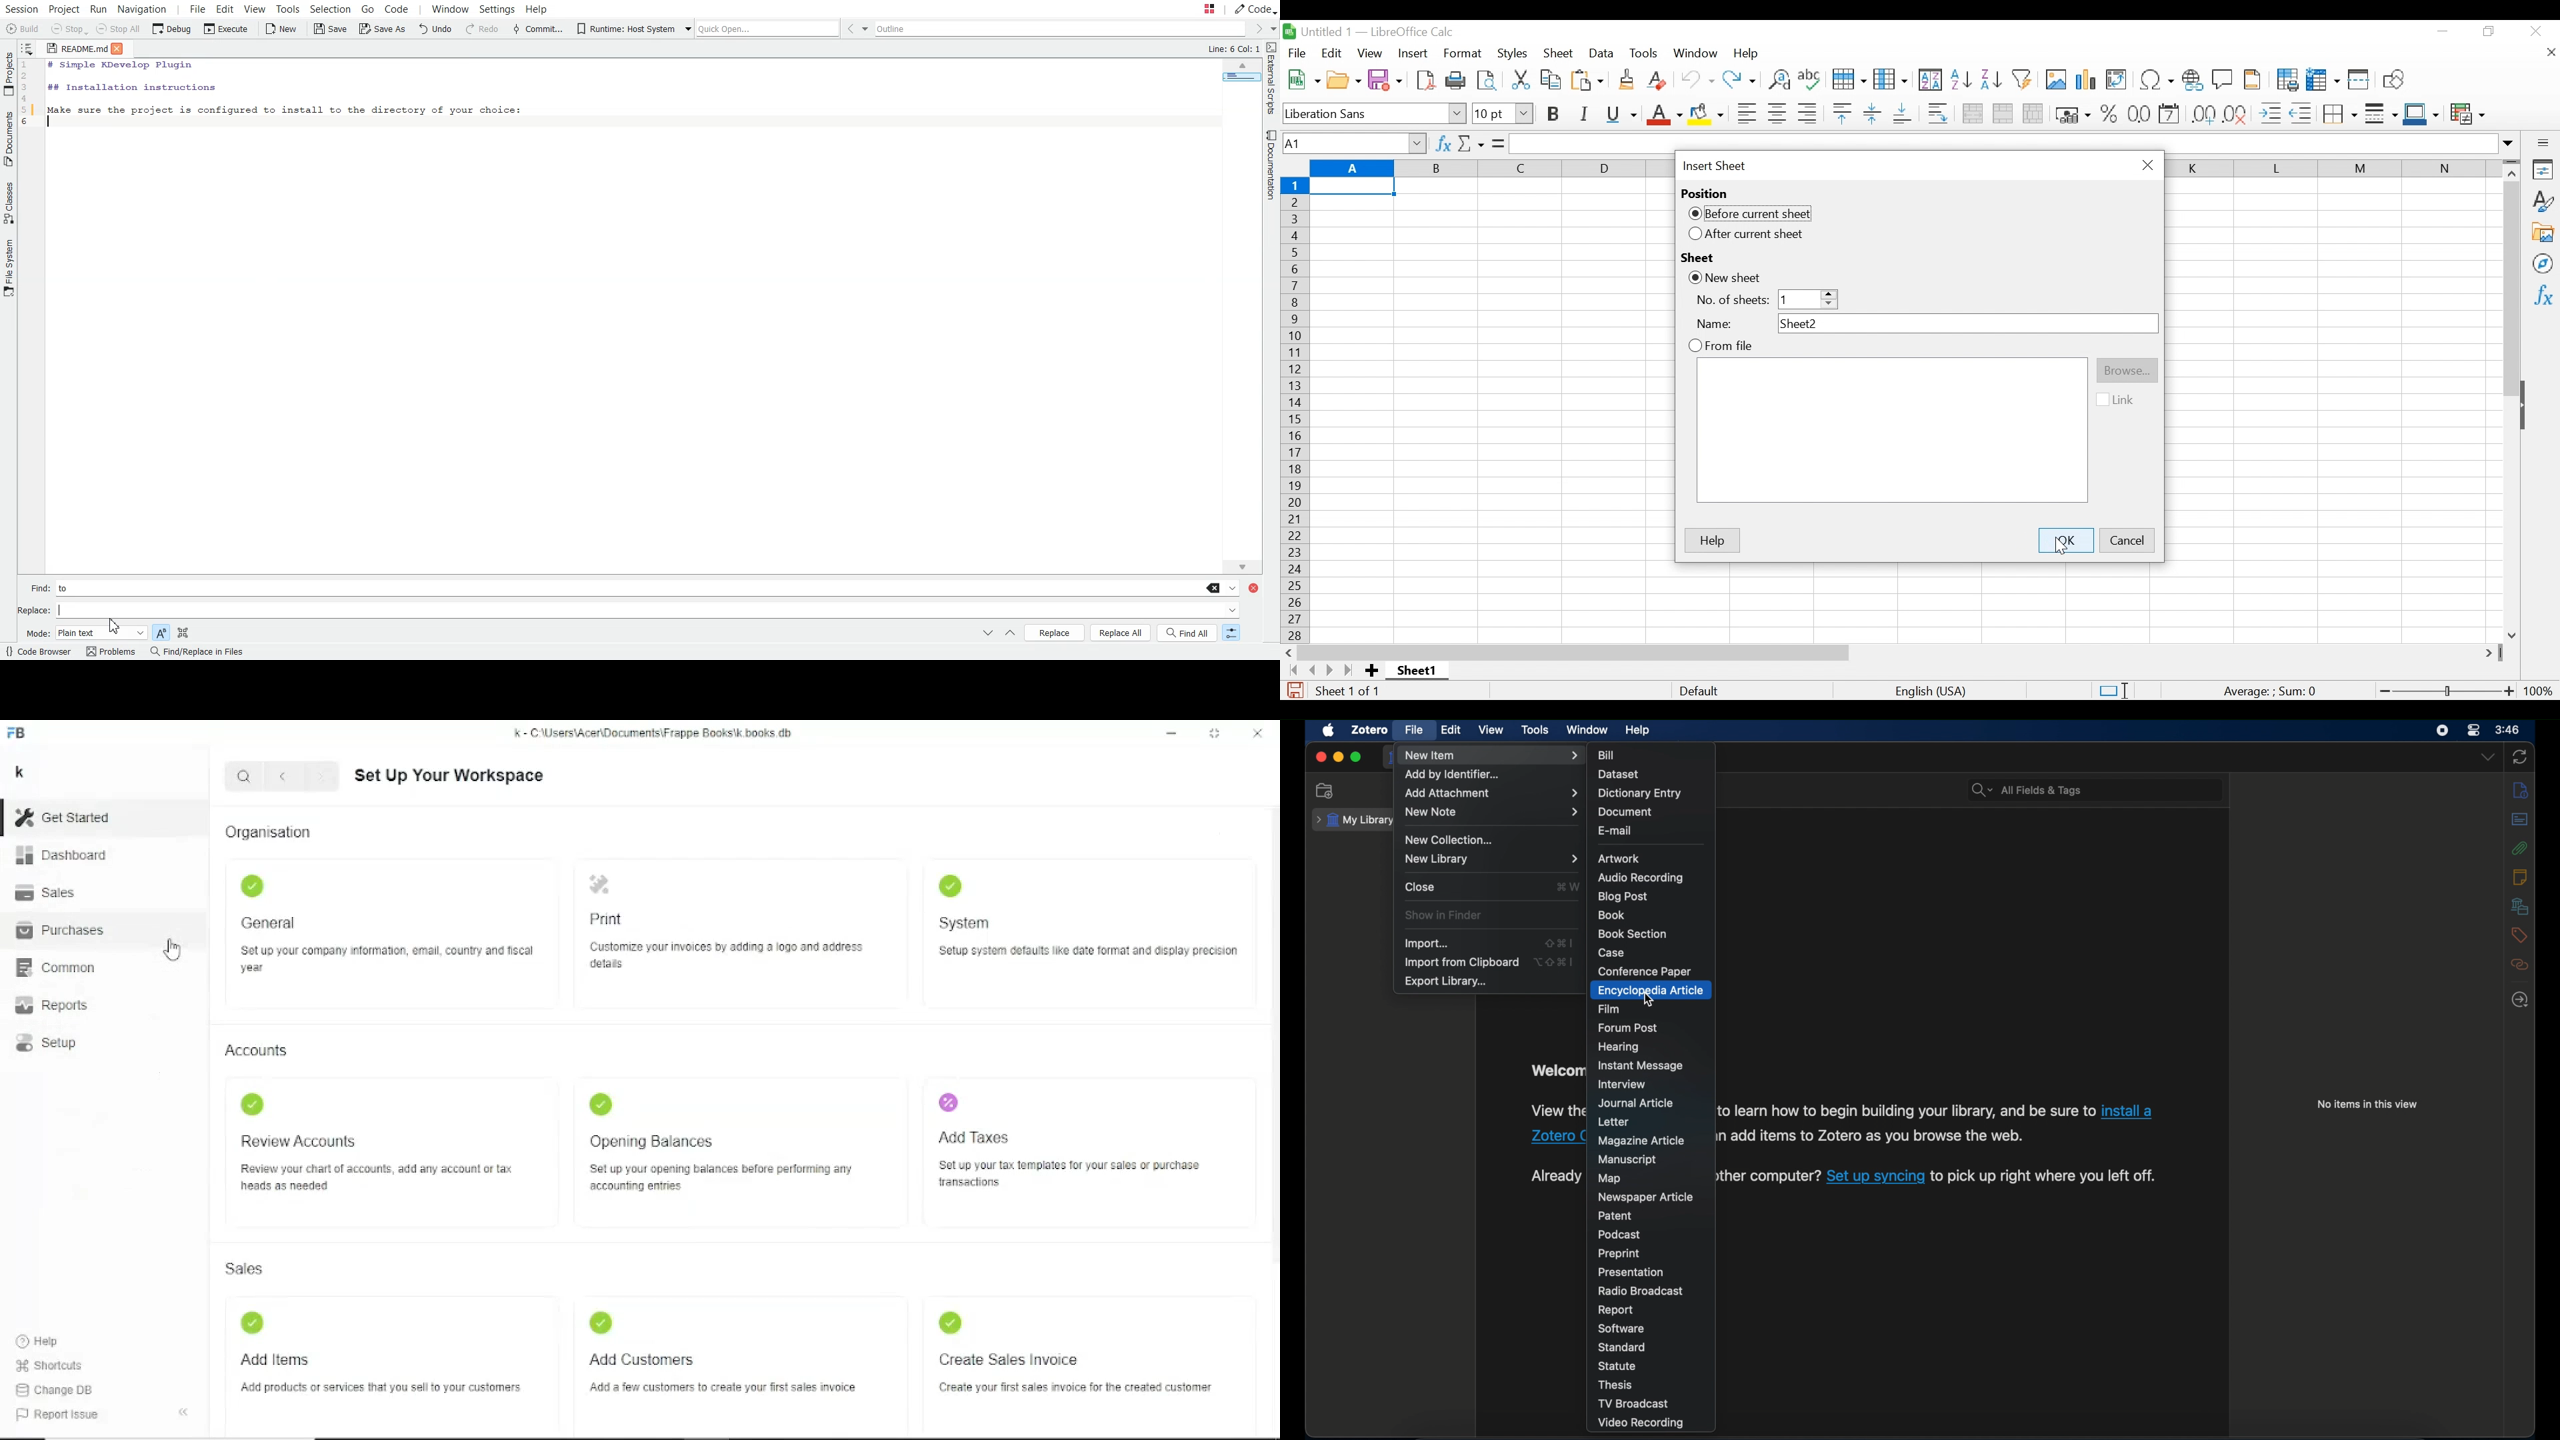 Image resolution: width=2576 pixels, height=1456 pixels. What do you see at coordinates (2170, 115) in the screenshot?
I see `format as Date` at bounding box center [2170, 115].